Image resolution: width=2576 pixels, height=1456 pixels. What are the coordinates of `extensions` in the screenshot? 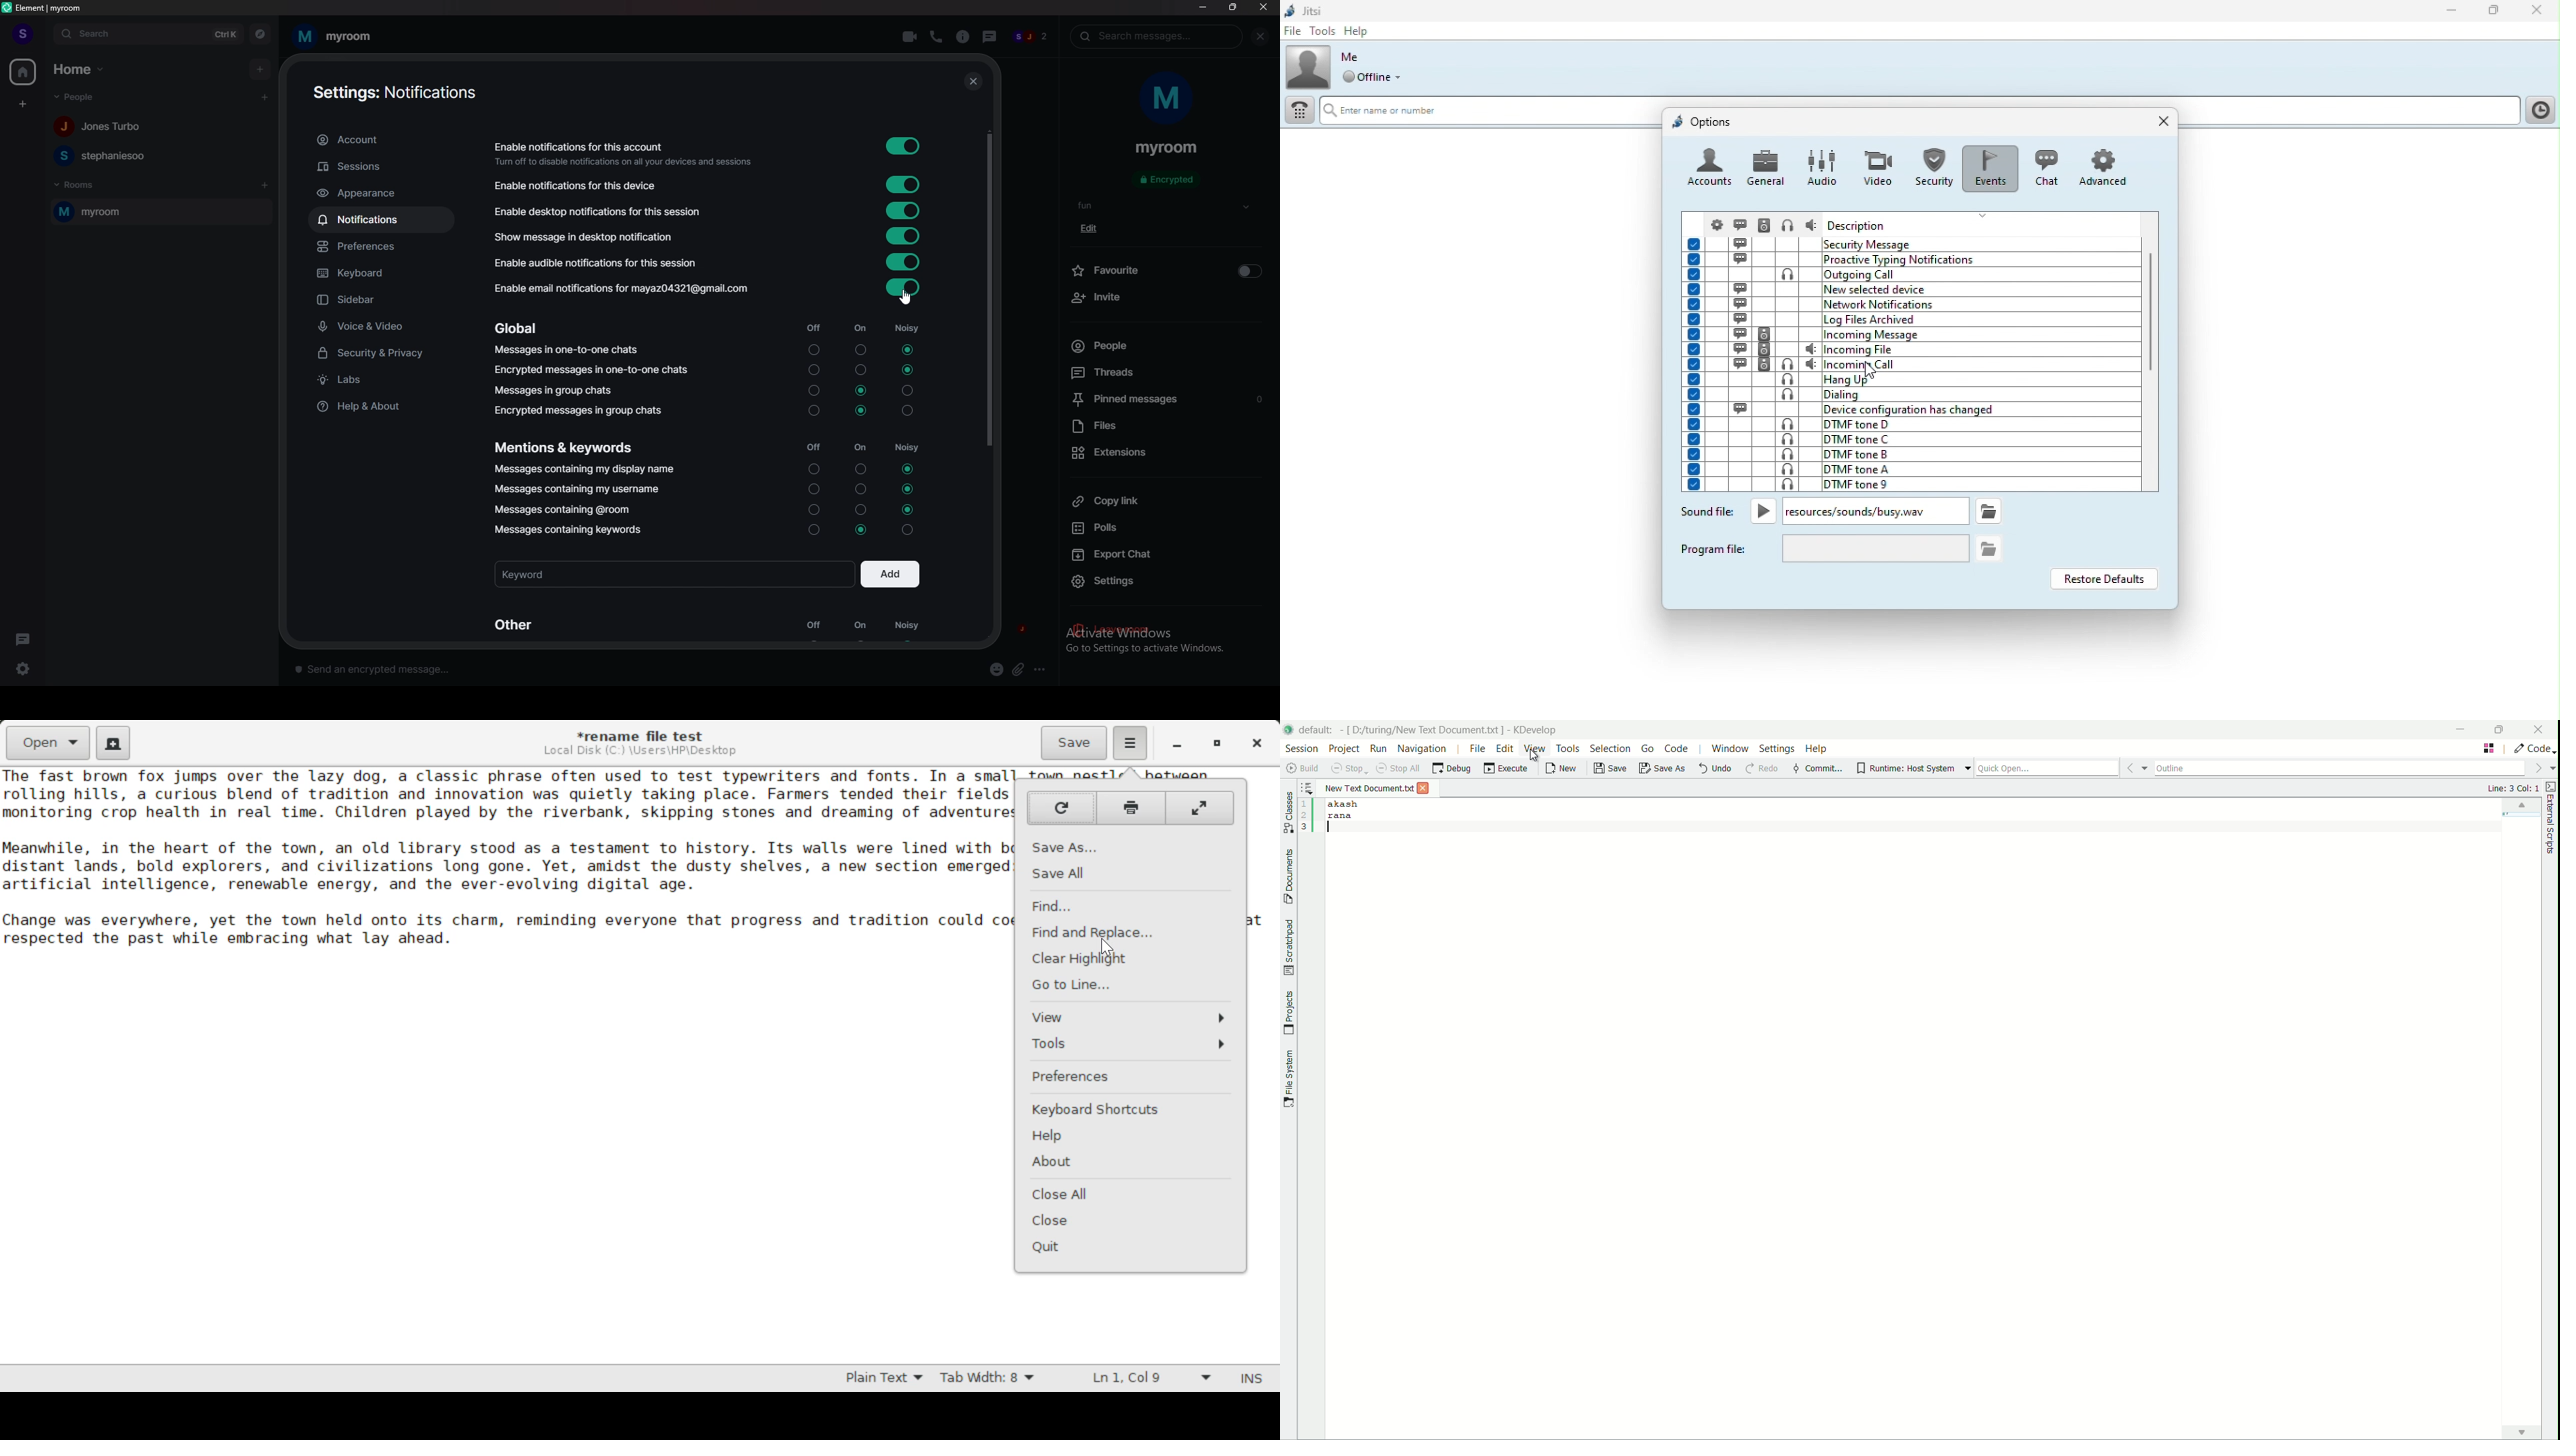 It's located at (1164, 453).